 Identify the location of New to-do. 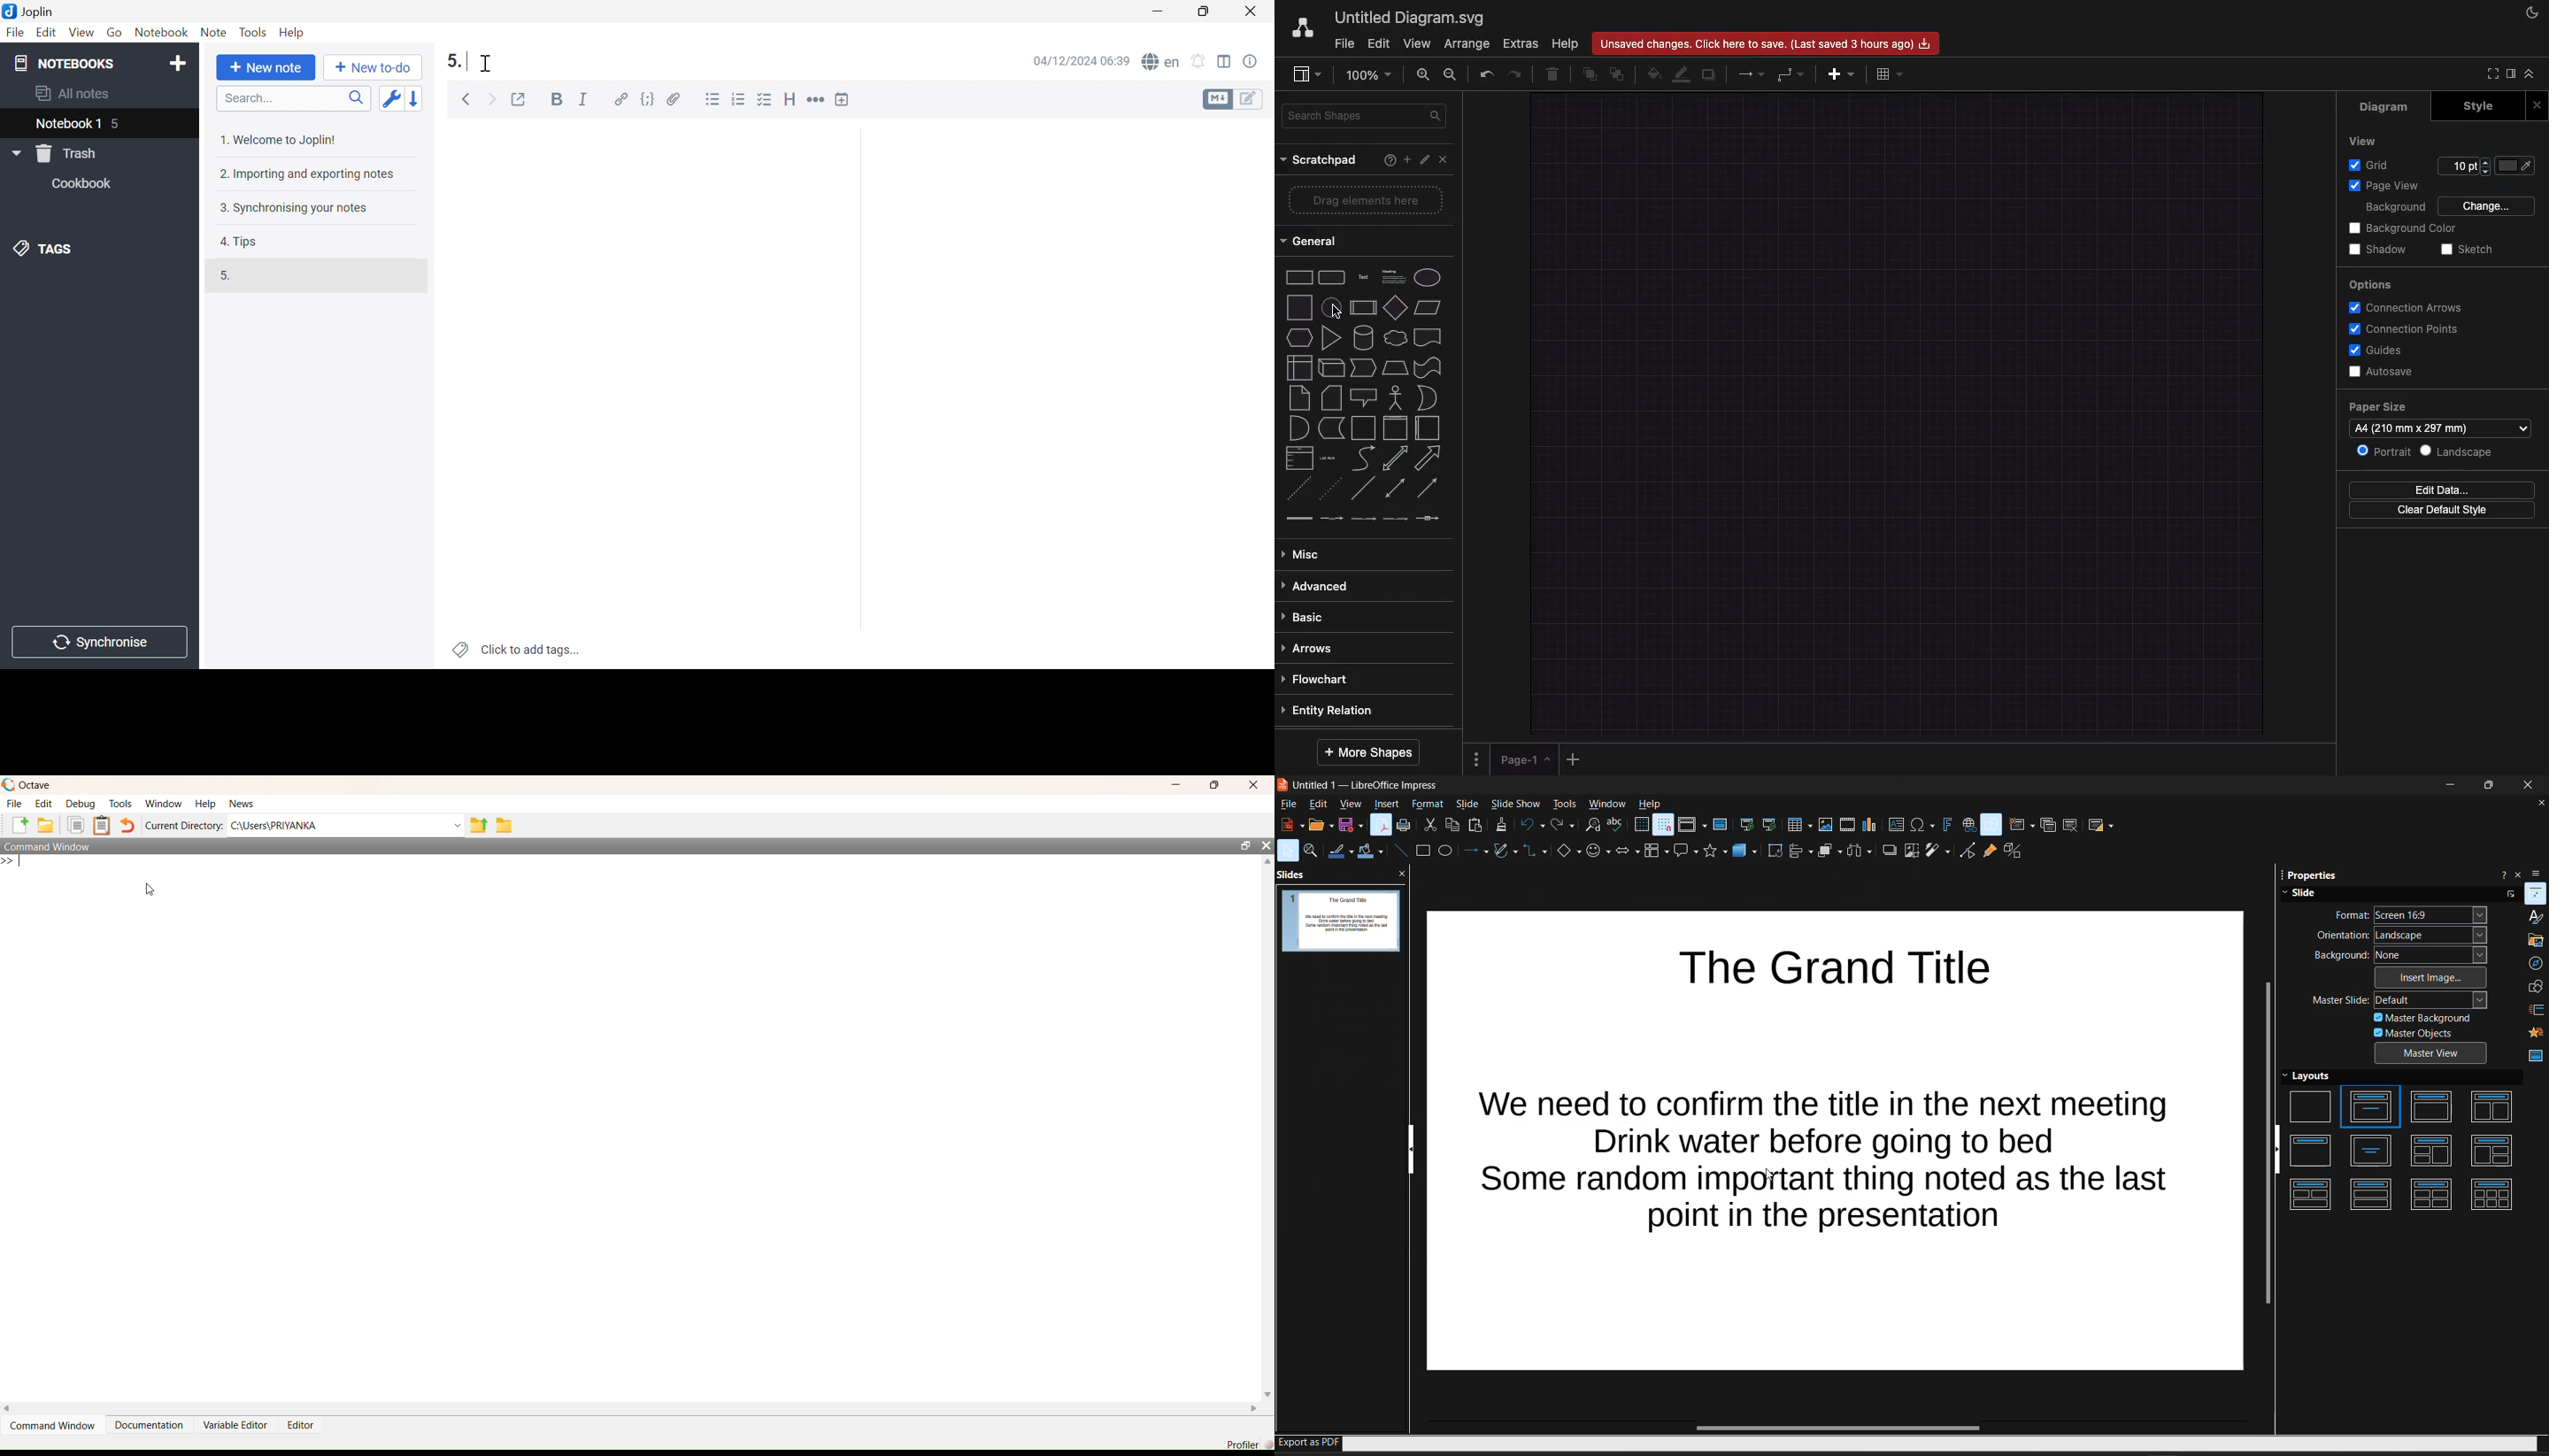
(374, 68).